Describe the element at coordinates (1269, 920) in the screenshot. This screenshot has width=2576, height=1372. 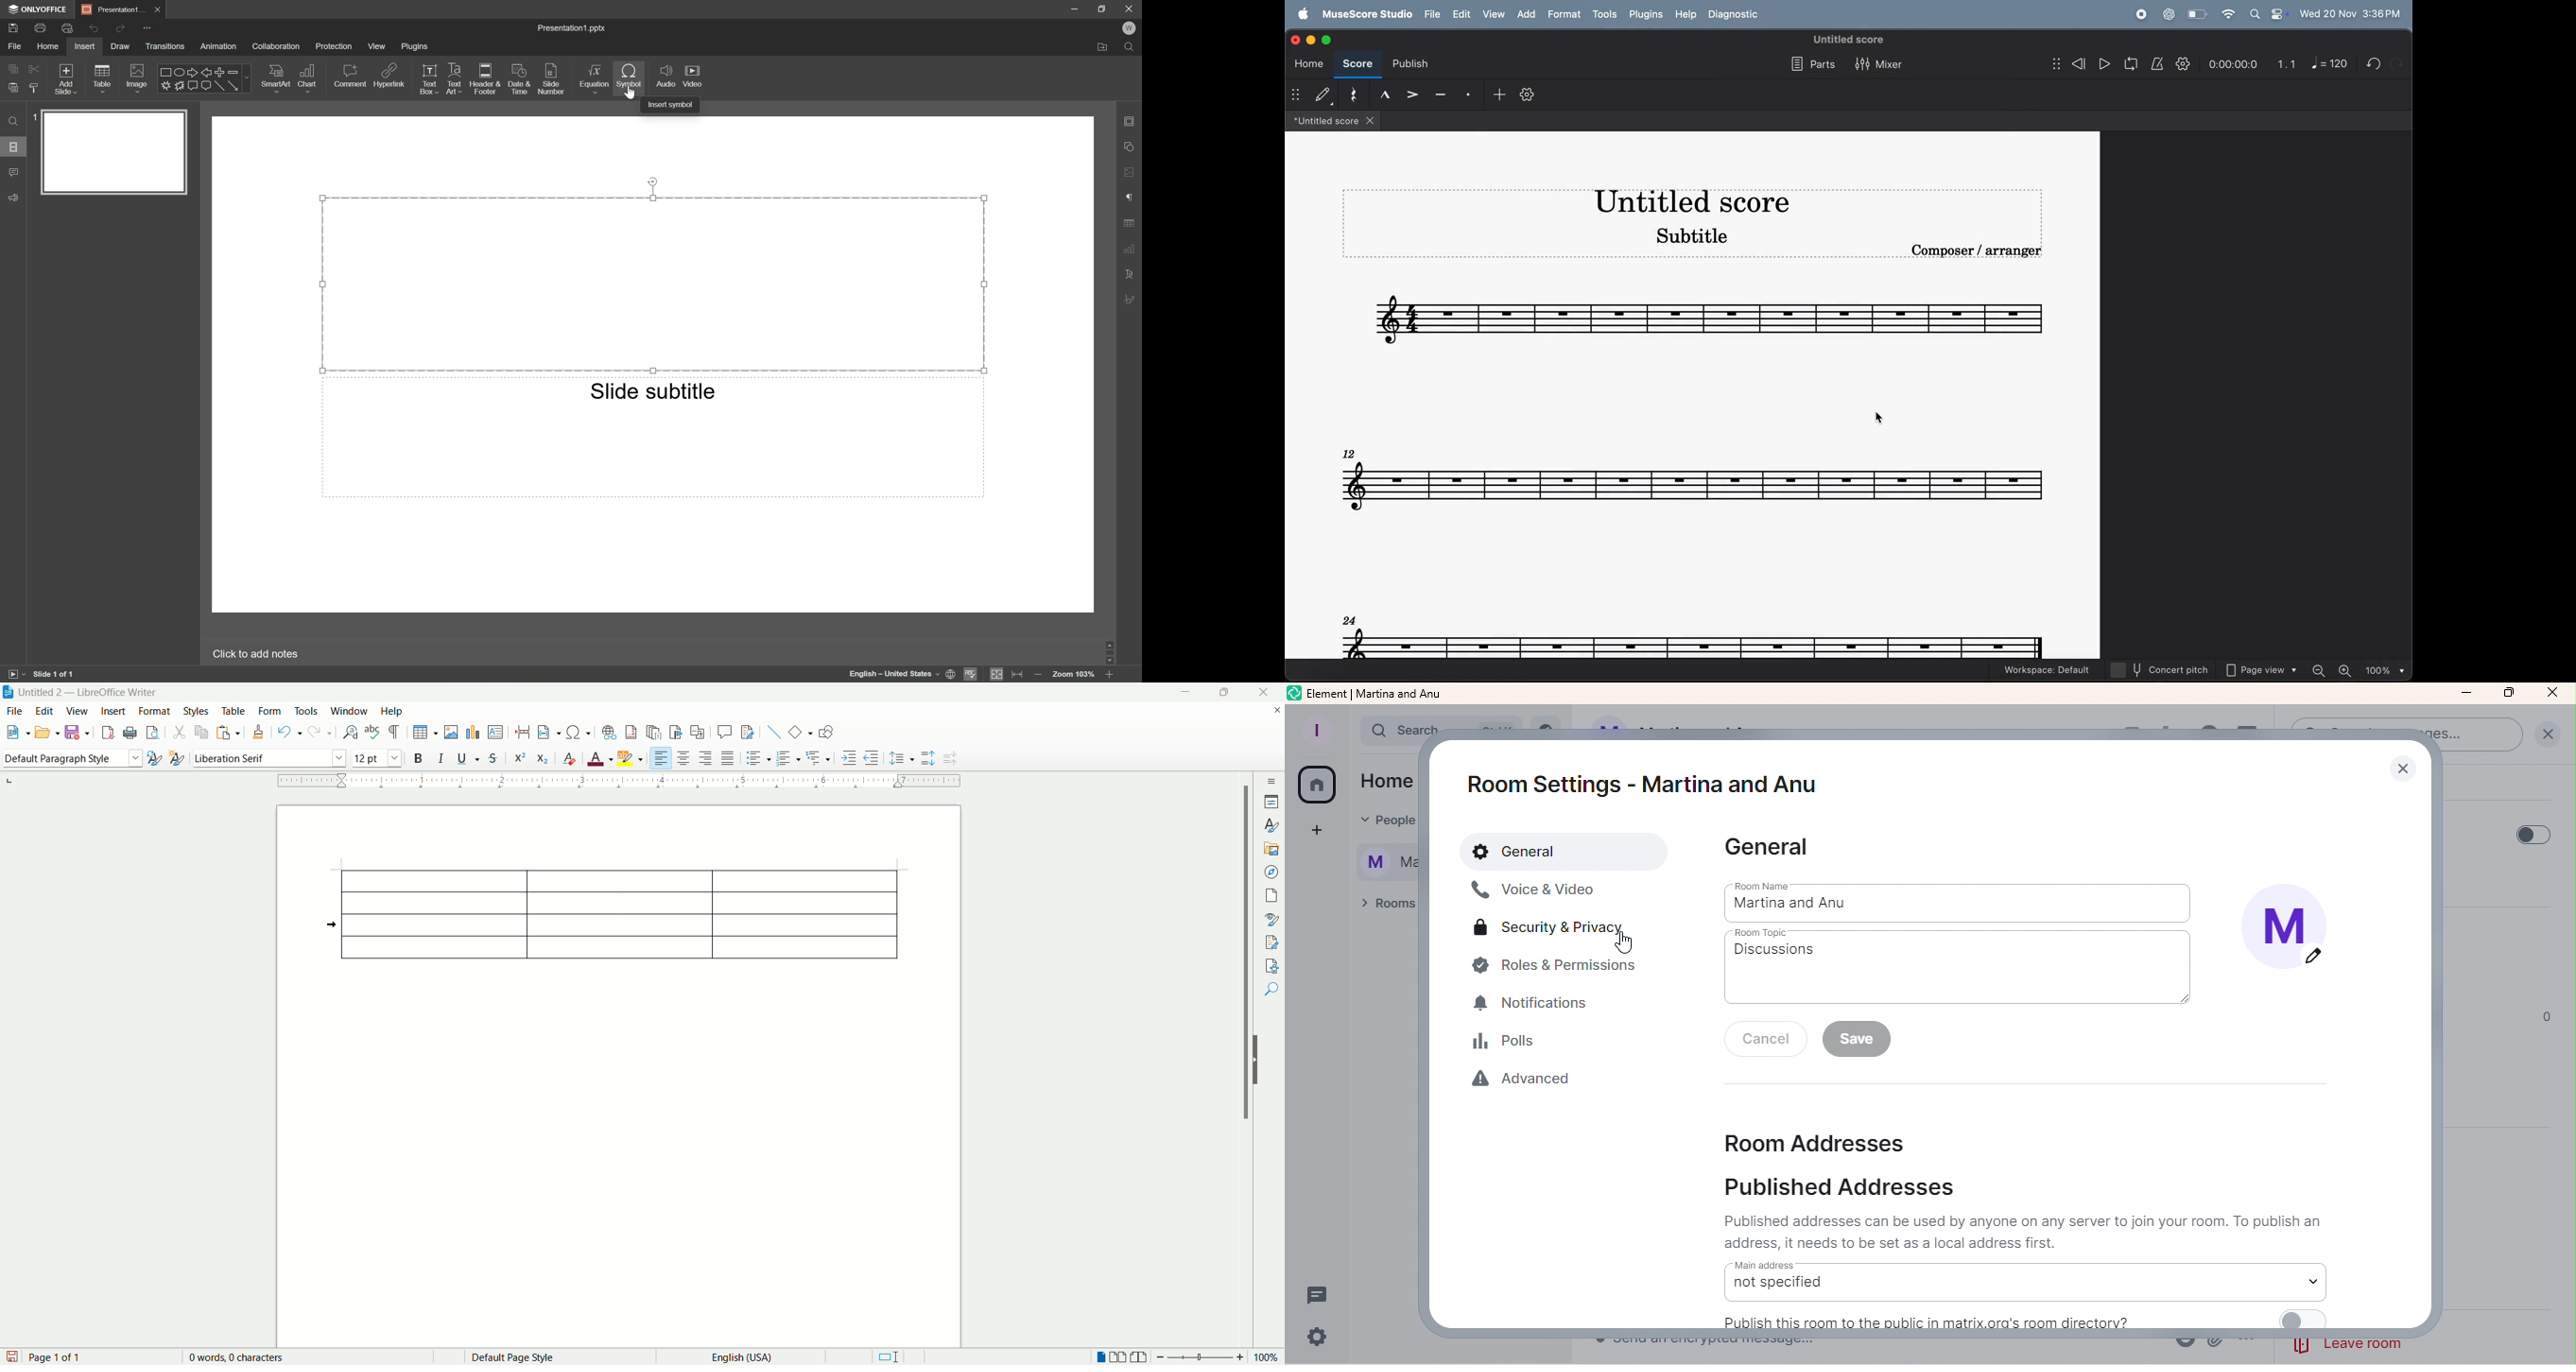
I see `style police` at that location.